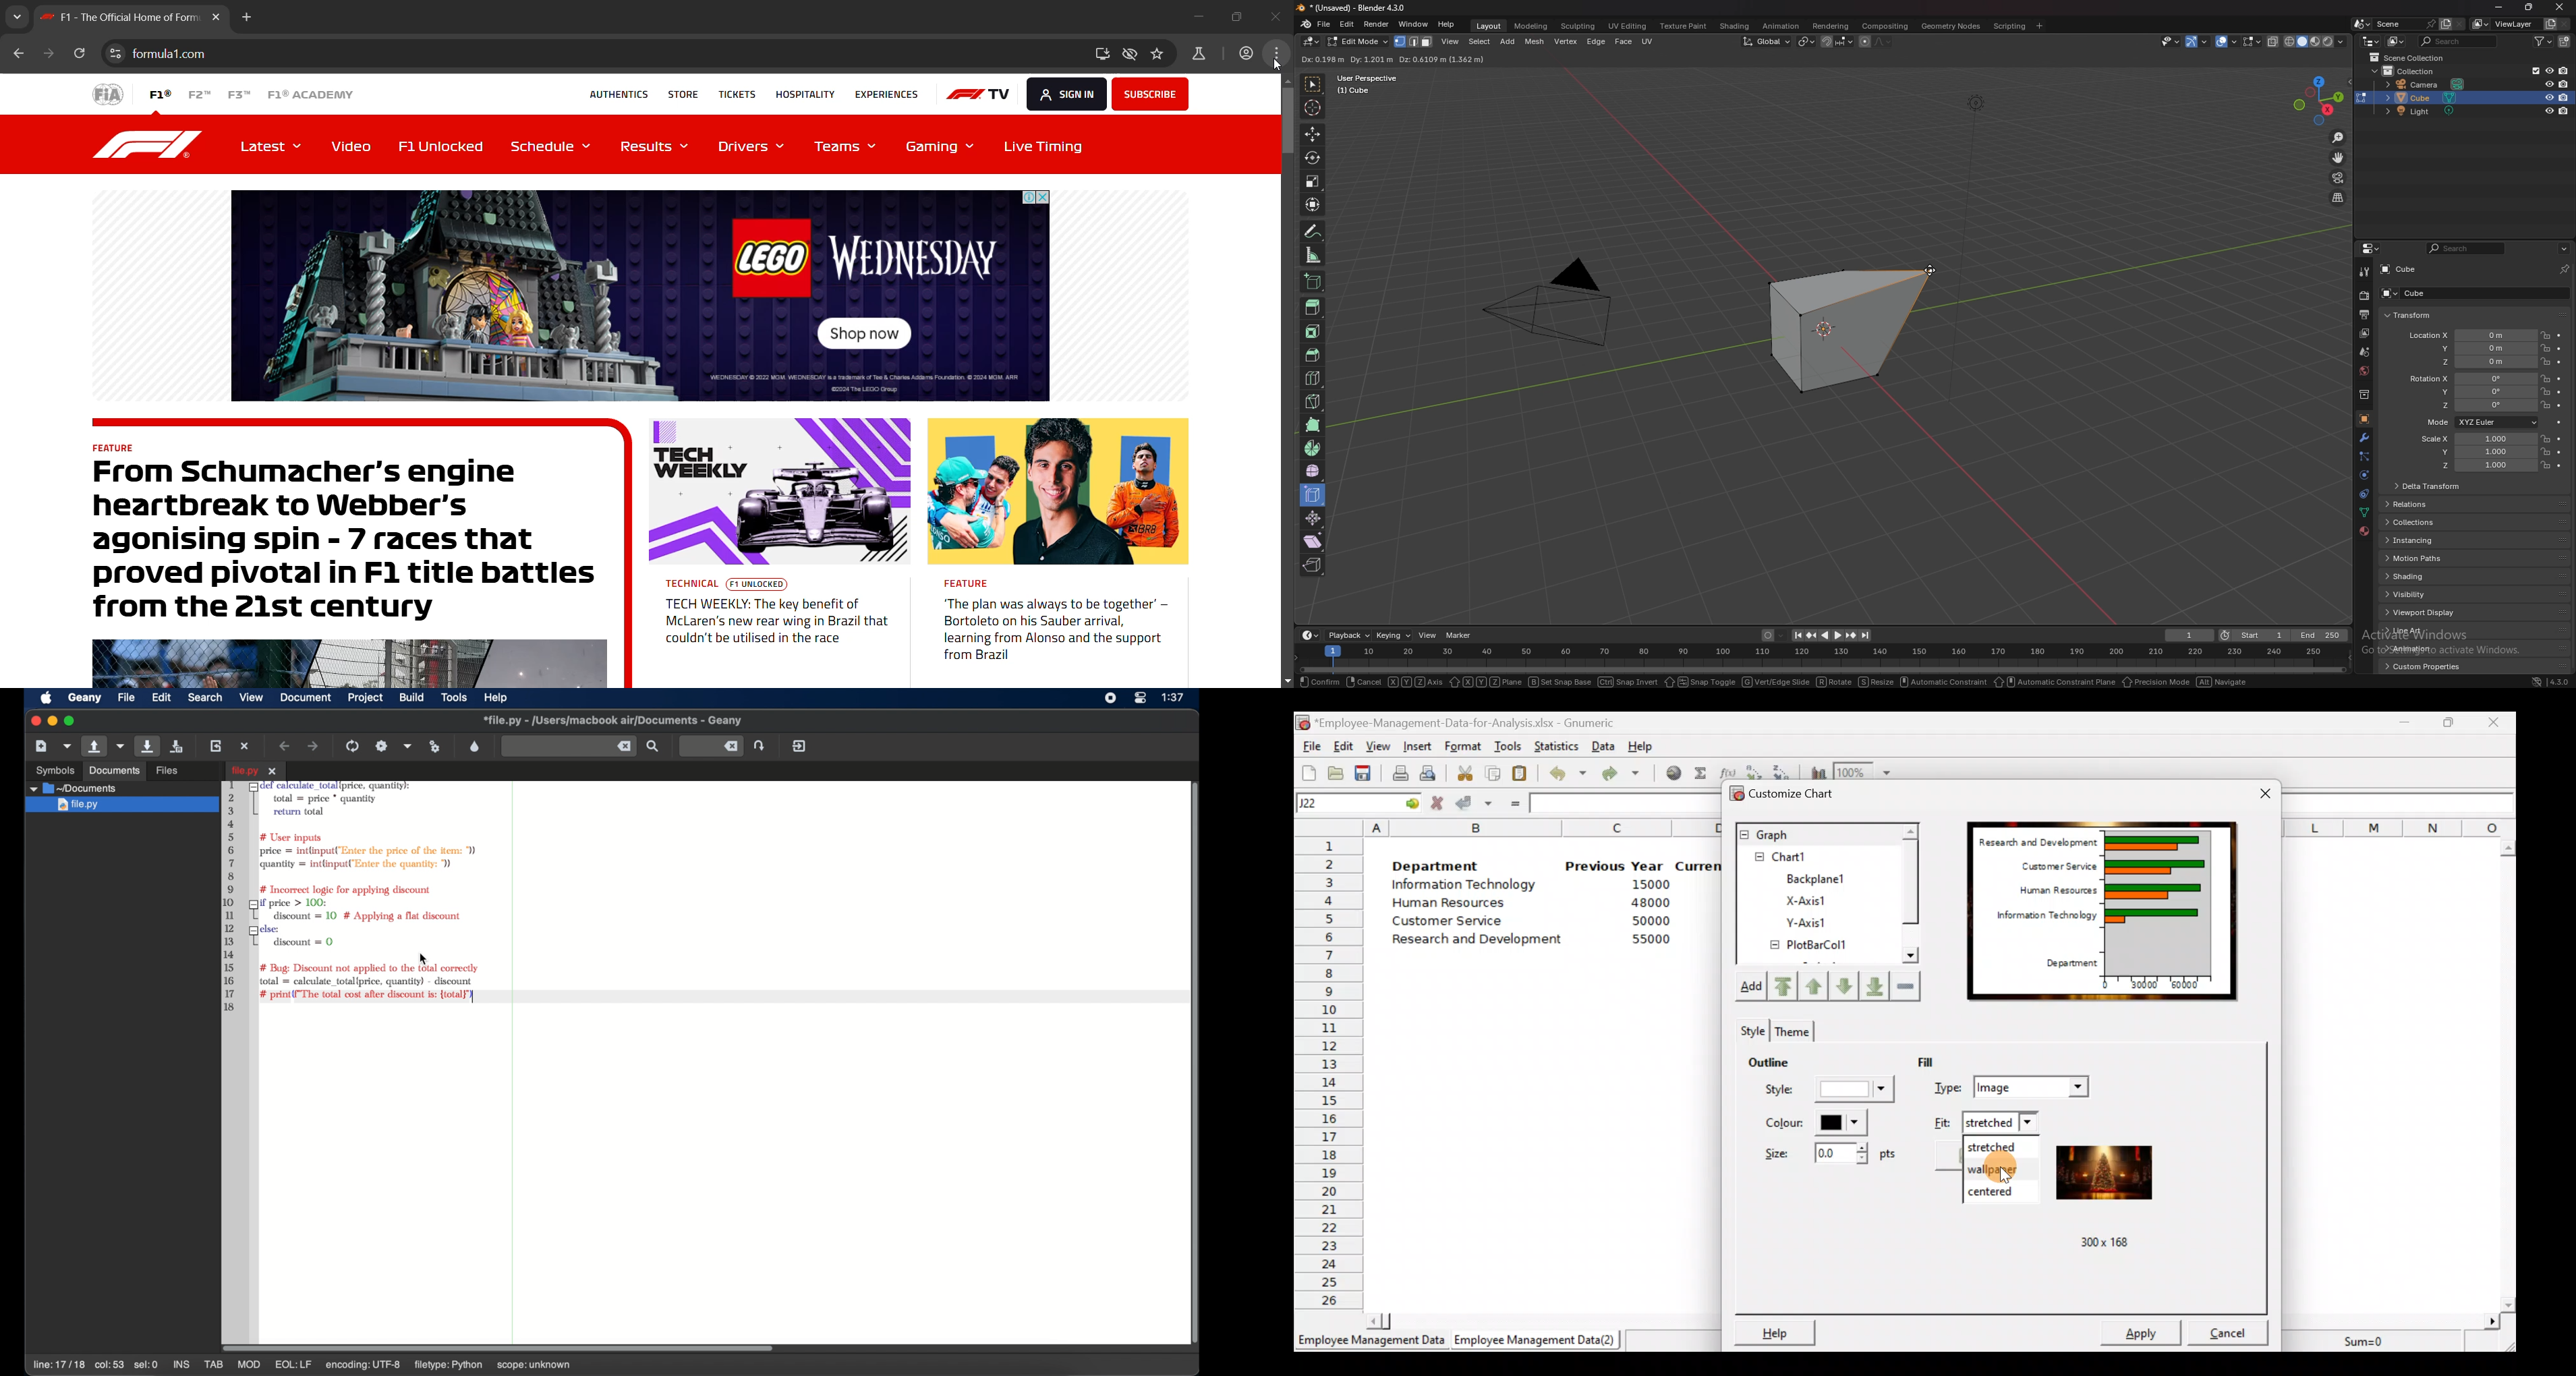  What do you see at coordinates (2366, 530) in the screenshot?
I see `material` at bounding box center [2366, 530].